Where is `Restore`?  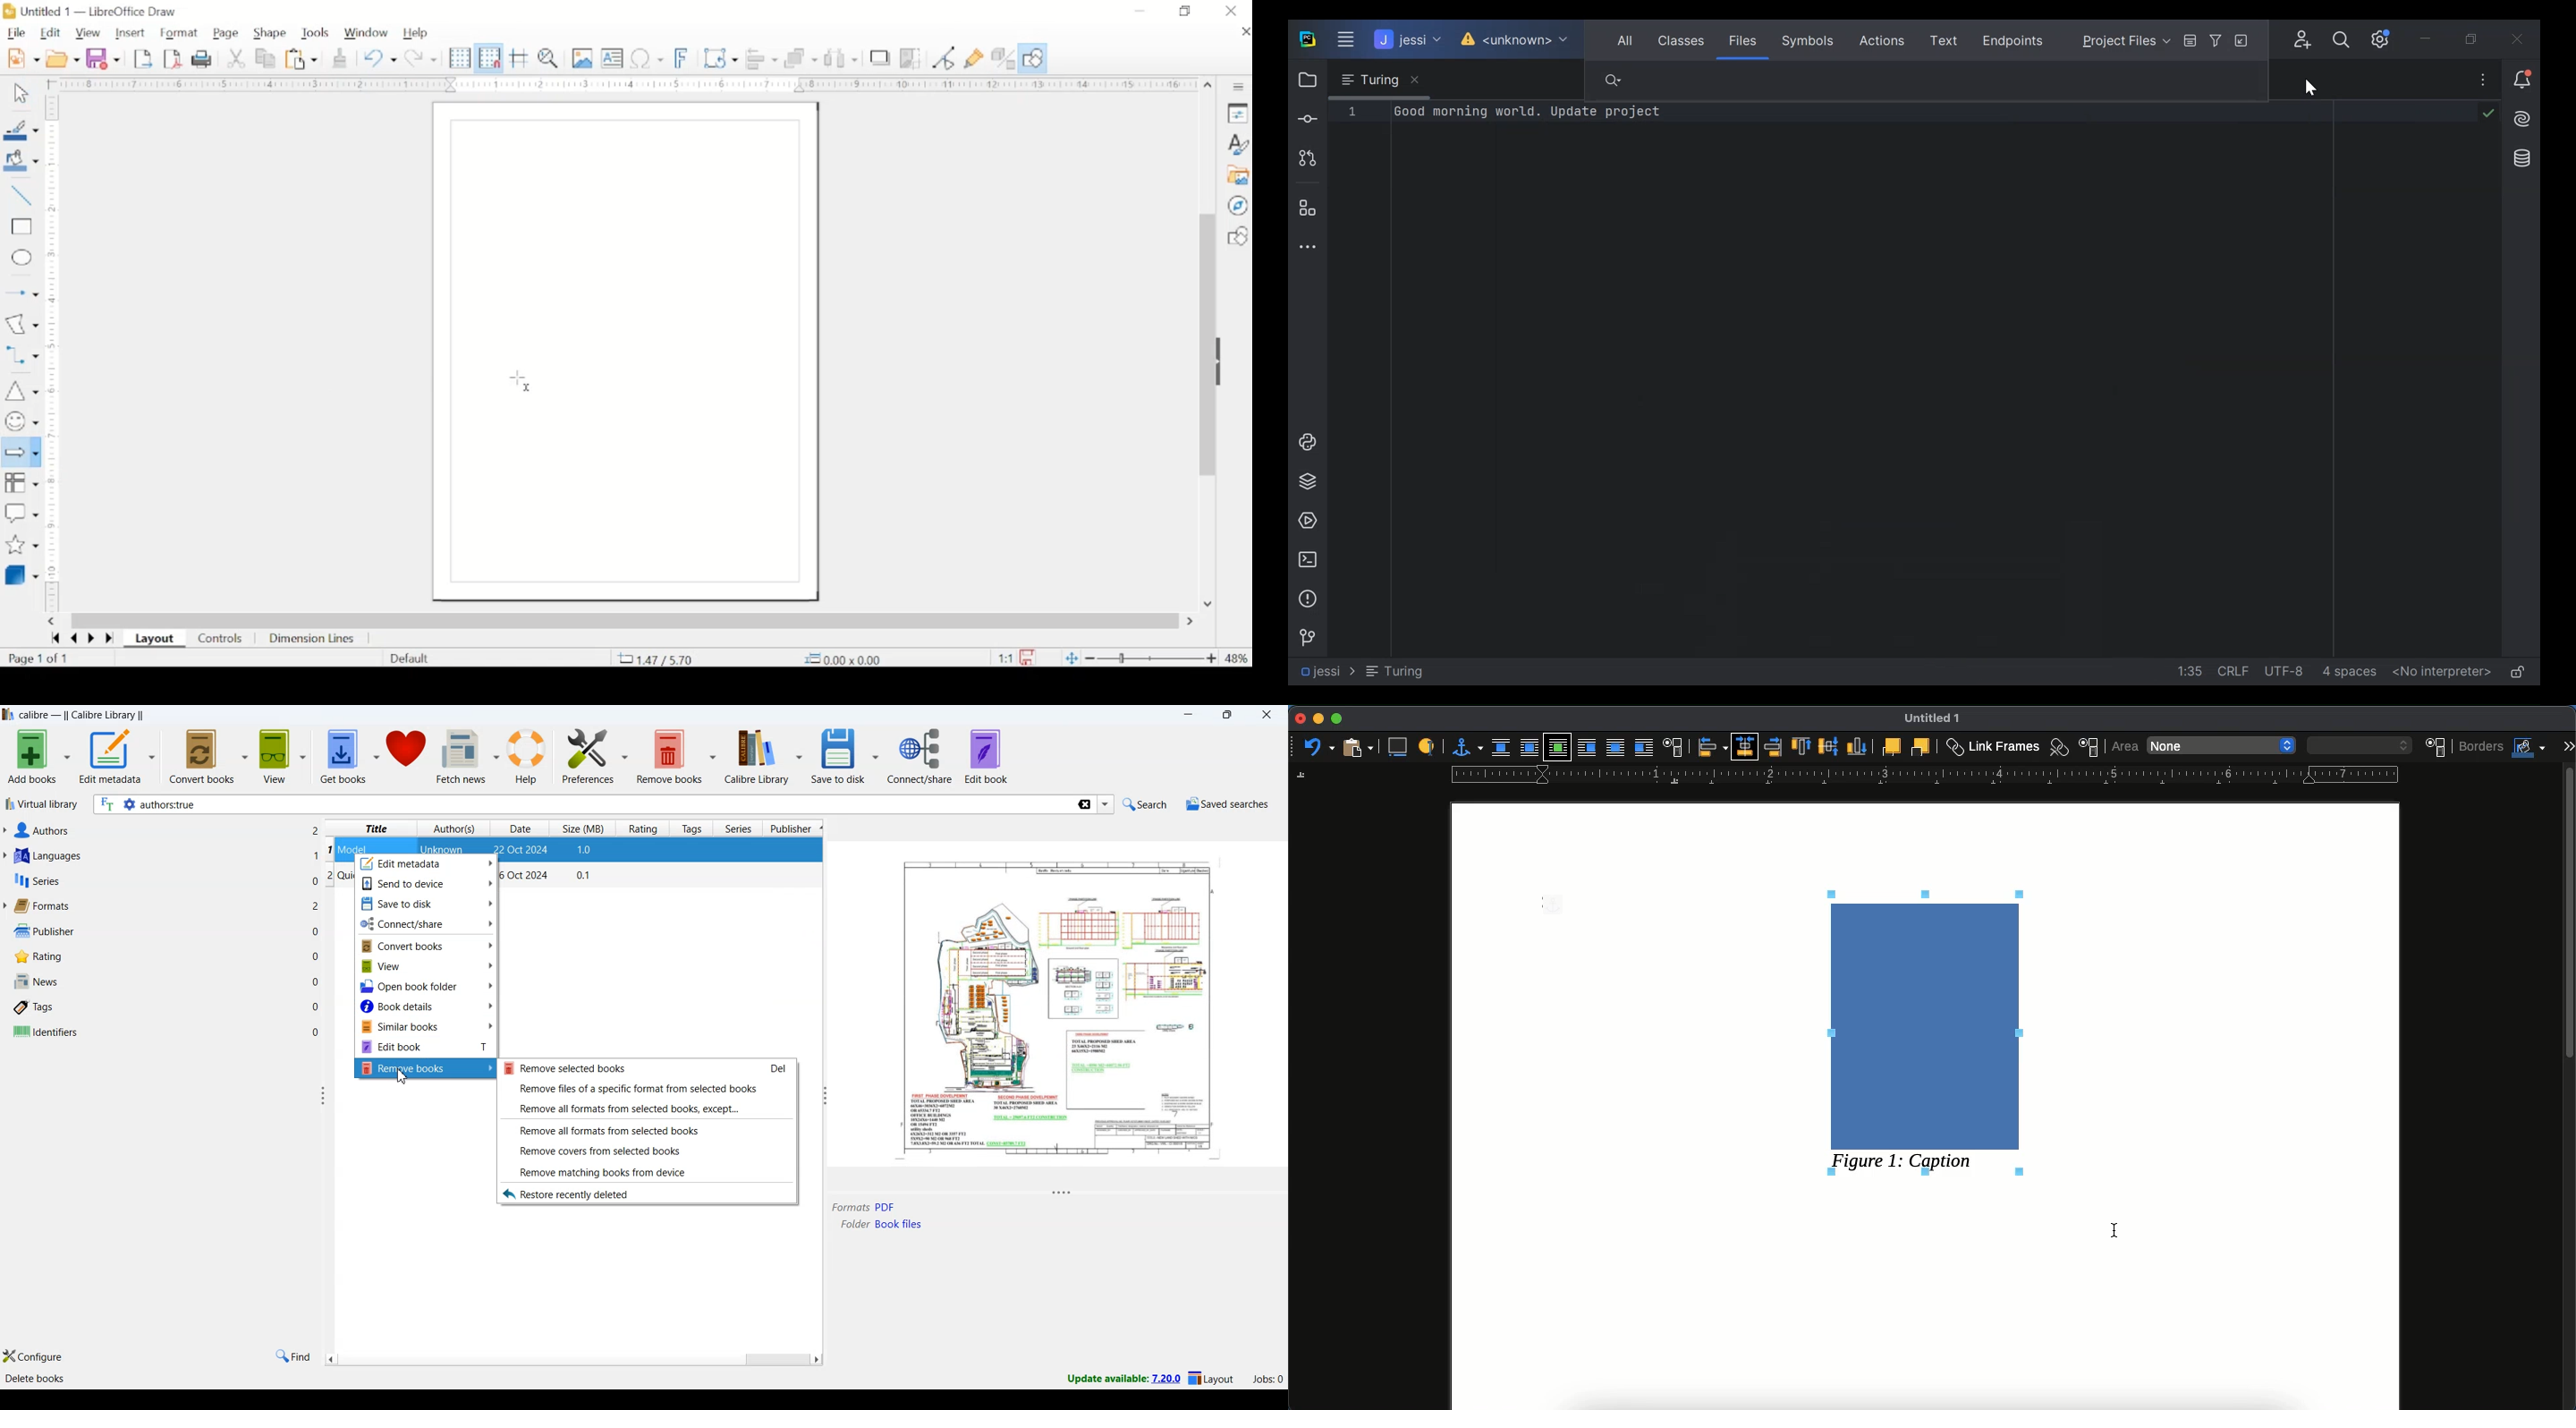 Restore is located at coordinates (2478, 41).